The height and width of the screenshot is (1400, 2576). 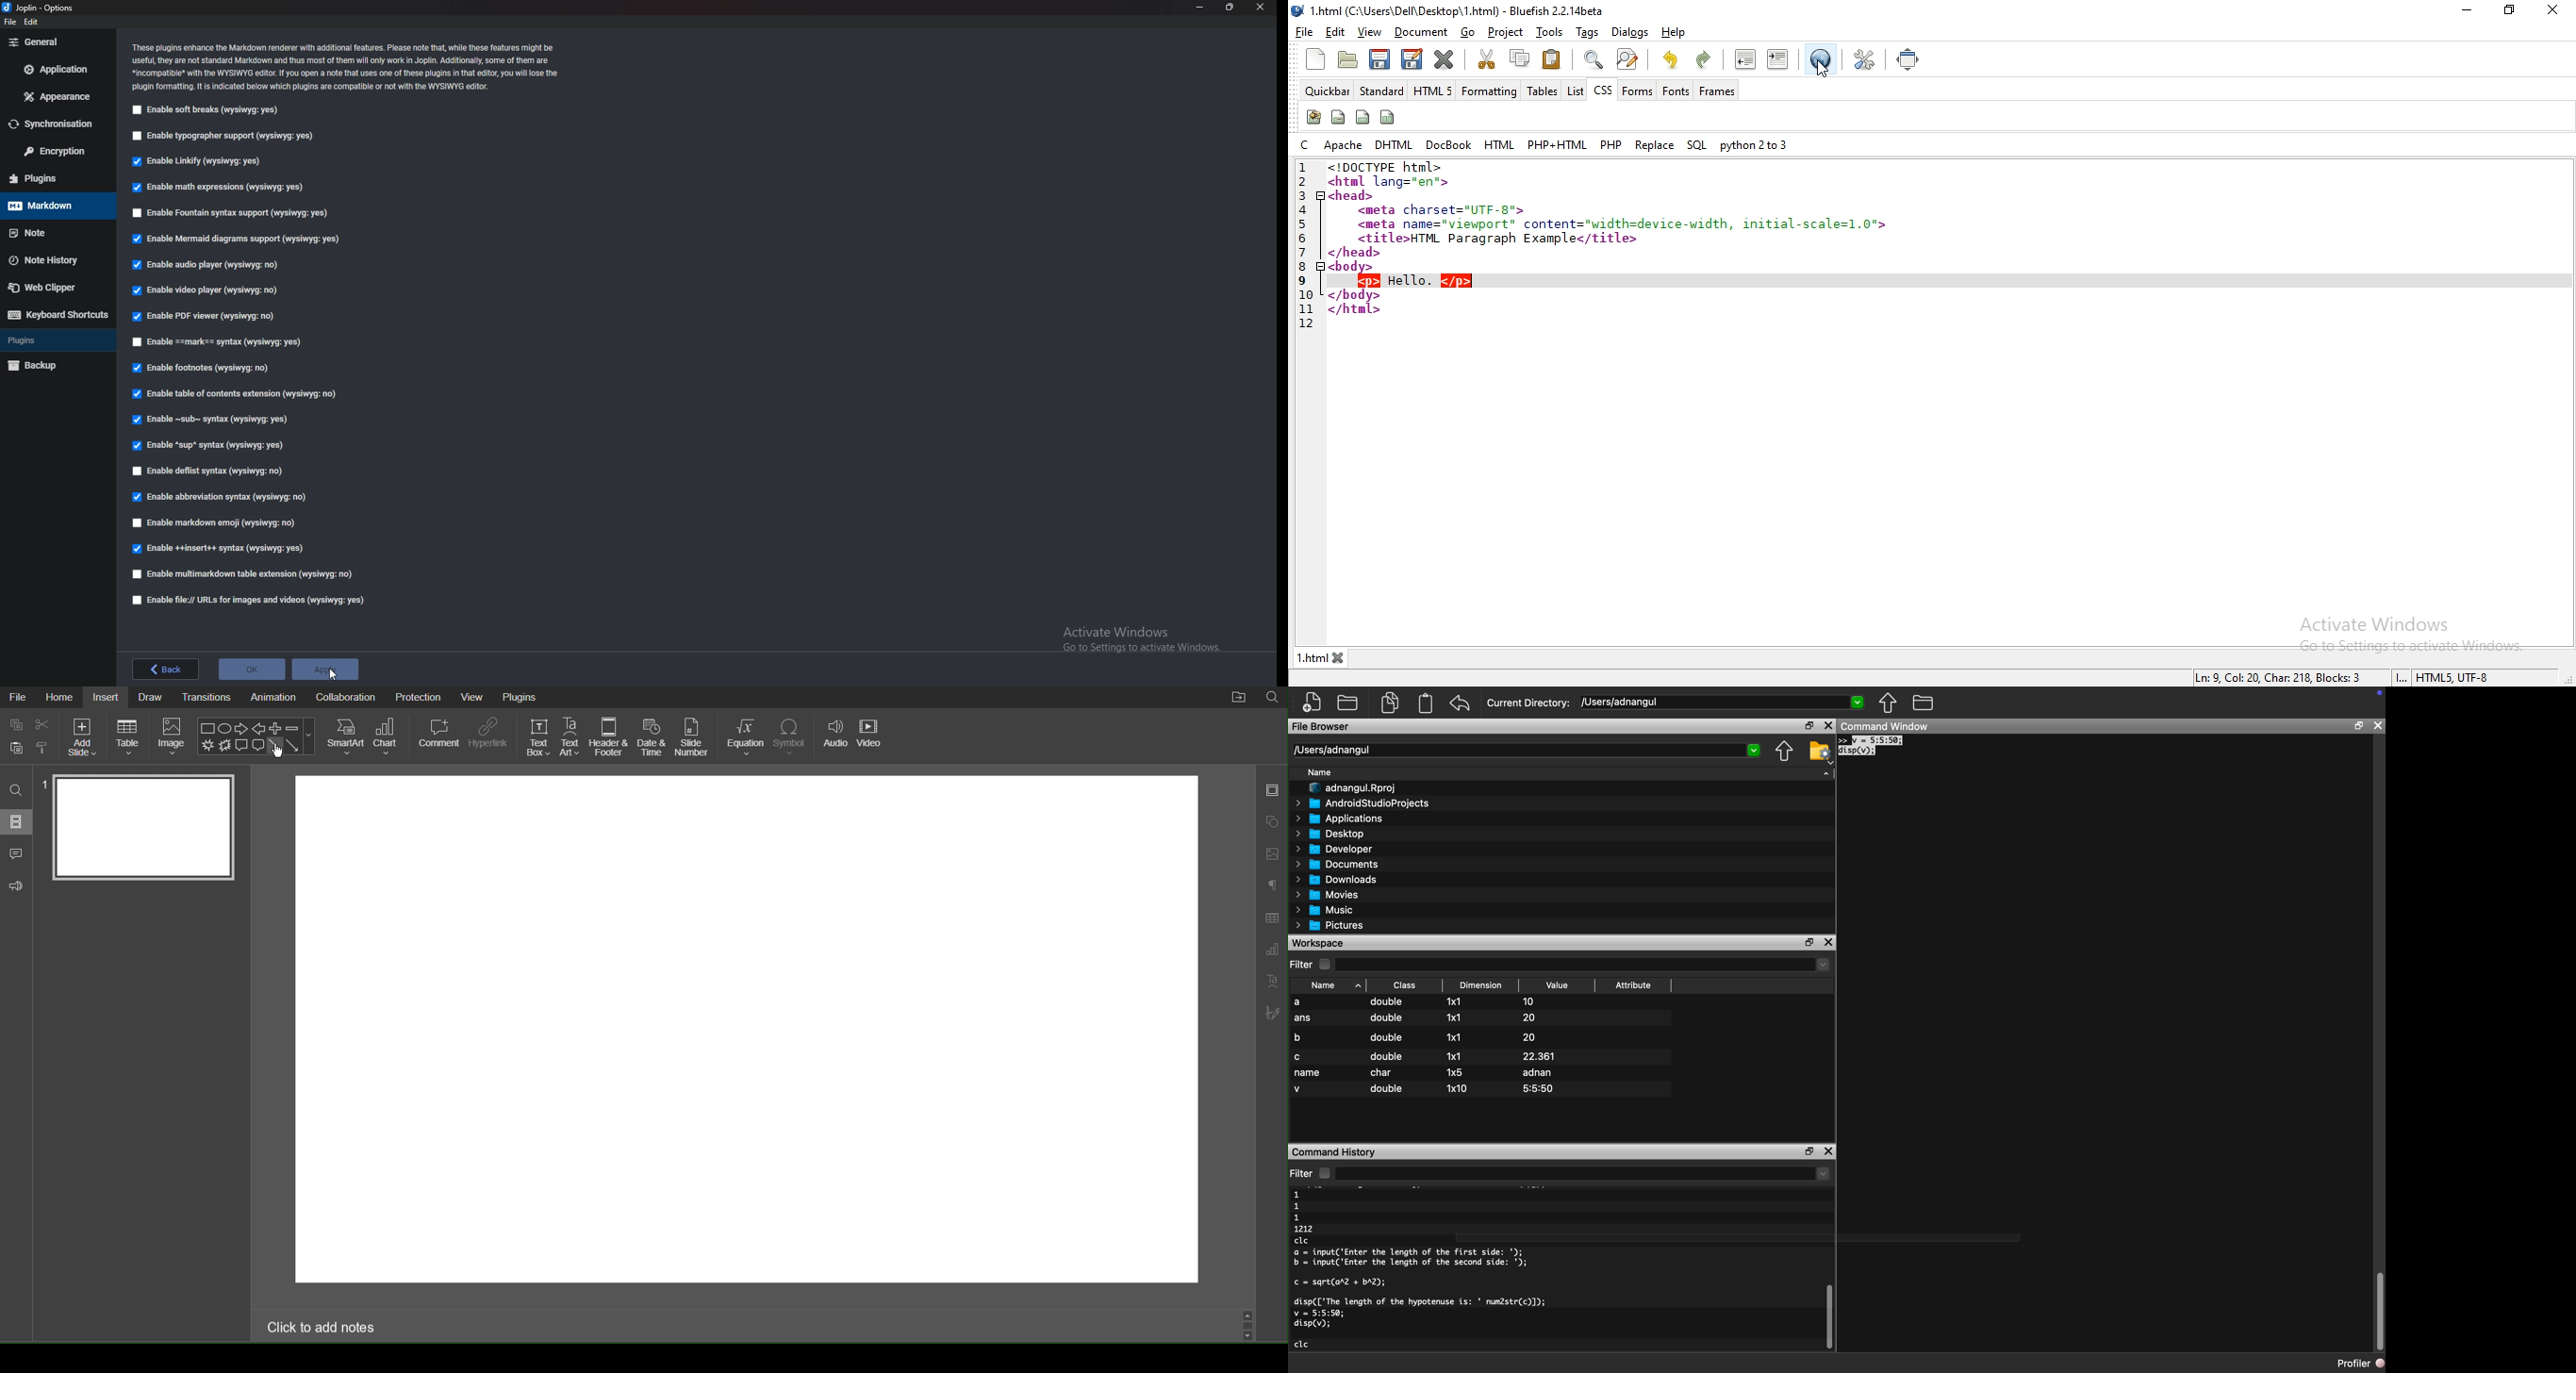 I want to click on Profiler, so click(x=2360, y=1364).